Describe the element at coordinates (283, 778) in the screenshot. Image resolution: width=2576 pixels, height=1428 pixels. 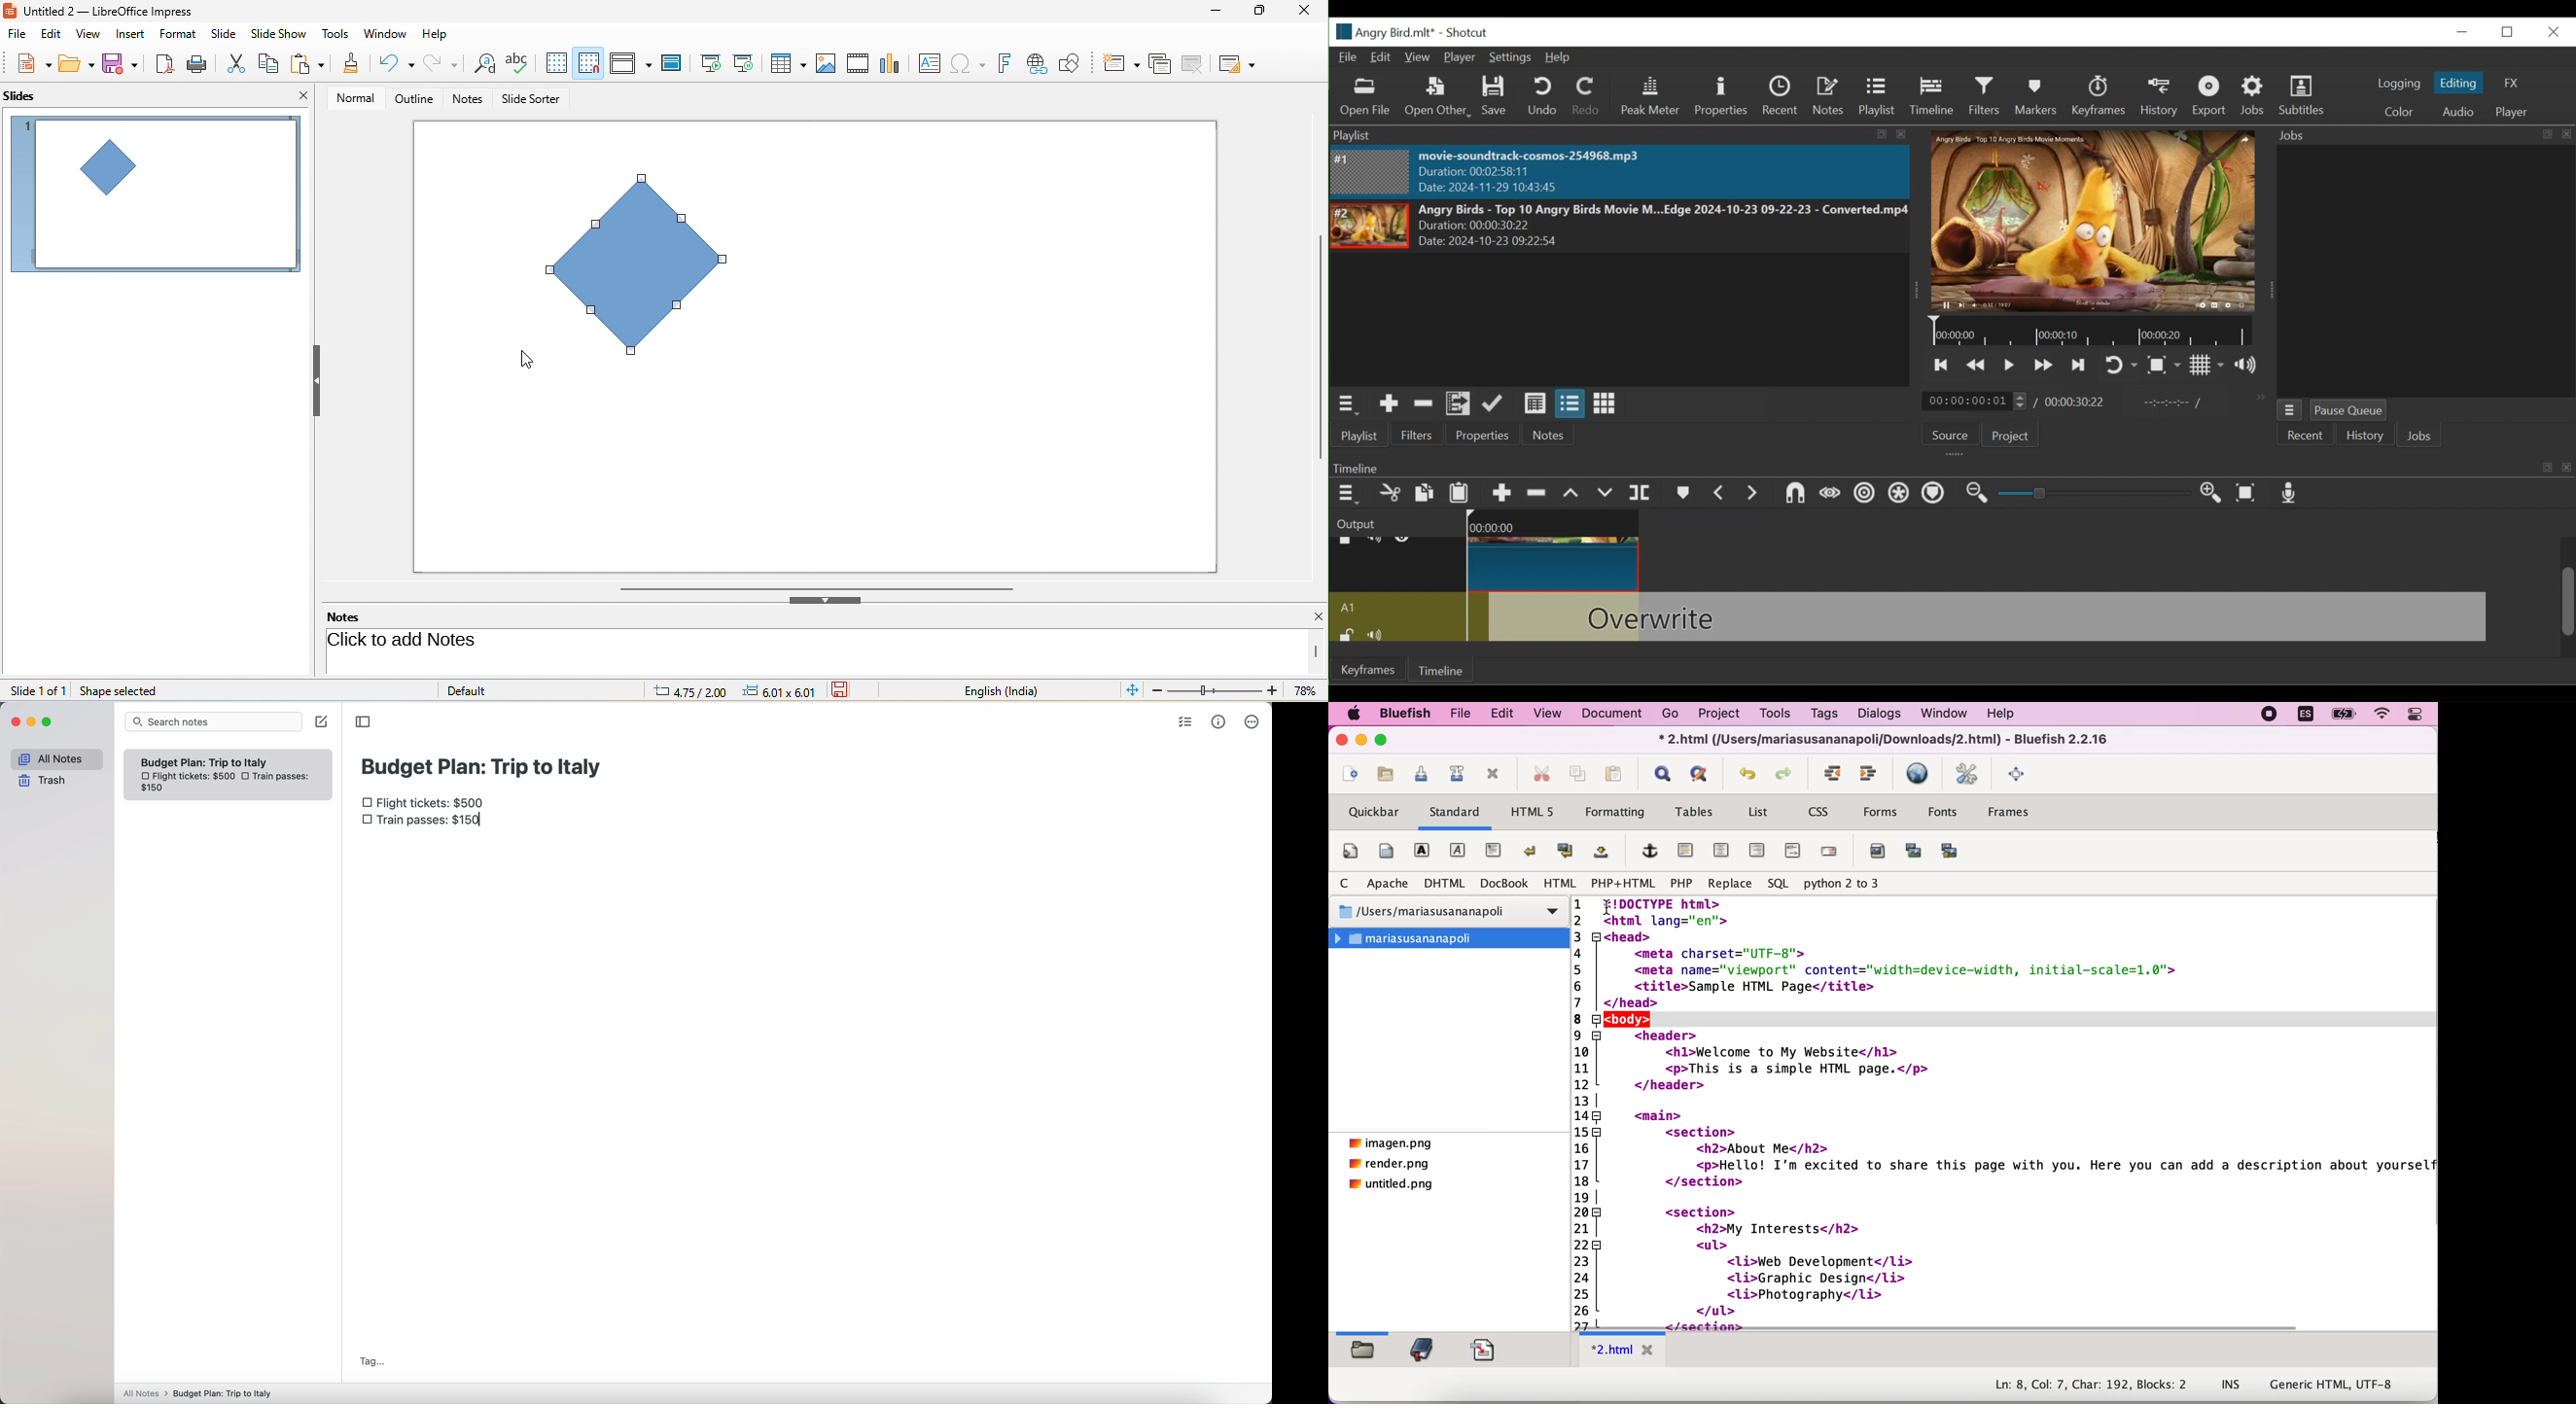
I see `train passes` at that location.